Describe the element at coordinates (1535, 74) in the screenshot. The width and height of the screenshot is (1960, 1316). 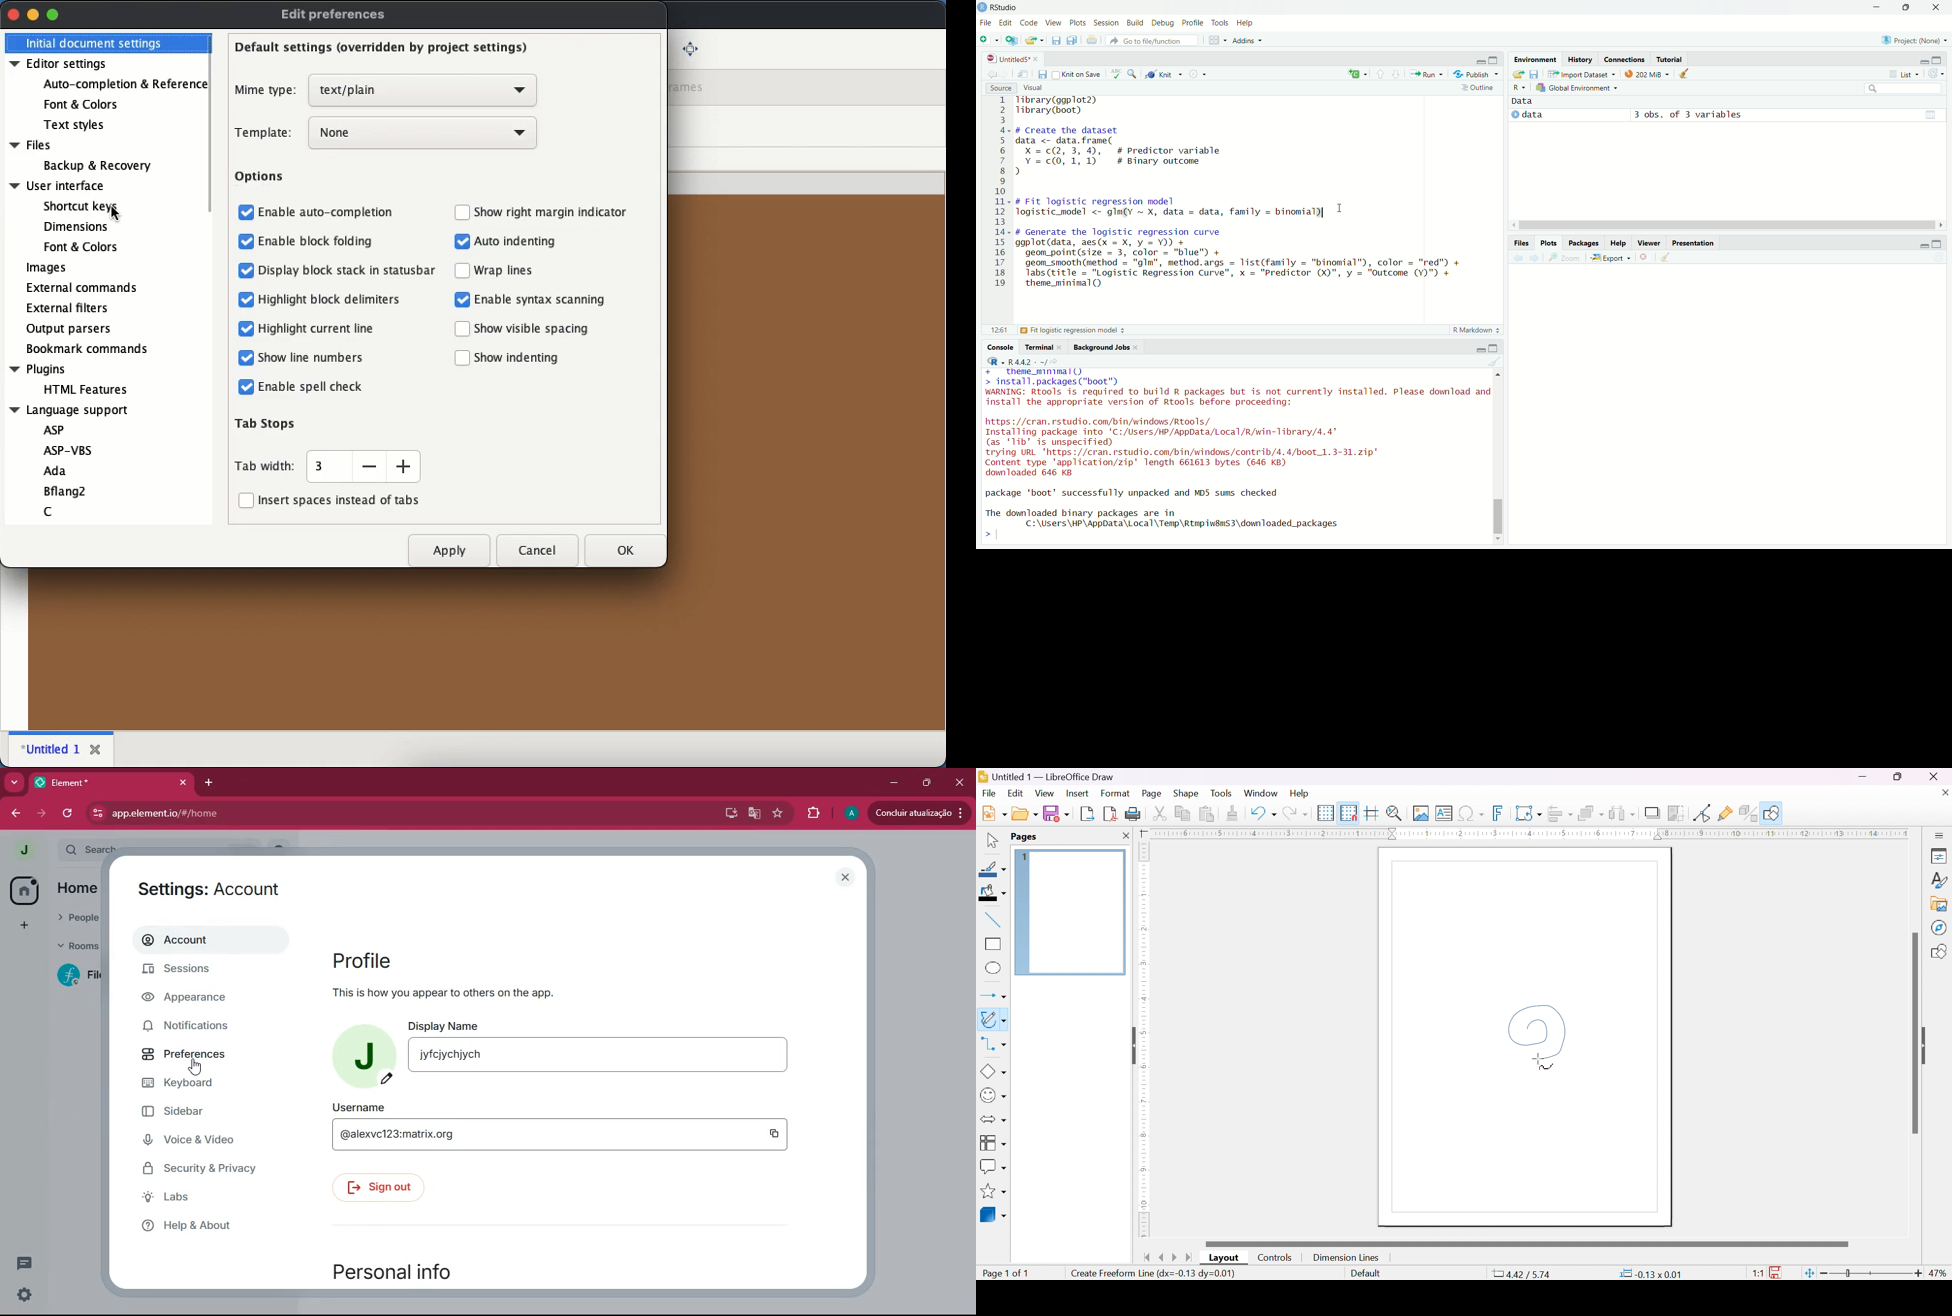
I see `Save workspace as` at that location.